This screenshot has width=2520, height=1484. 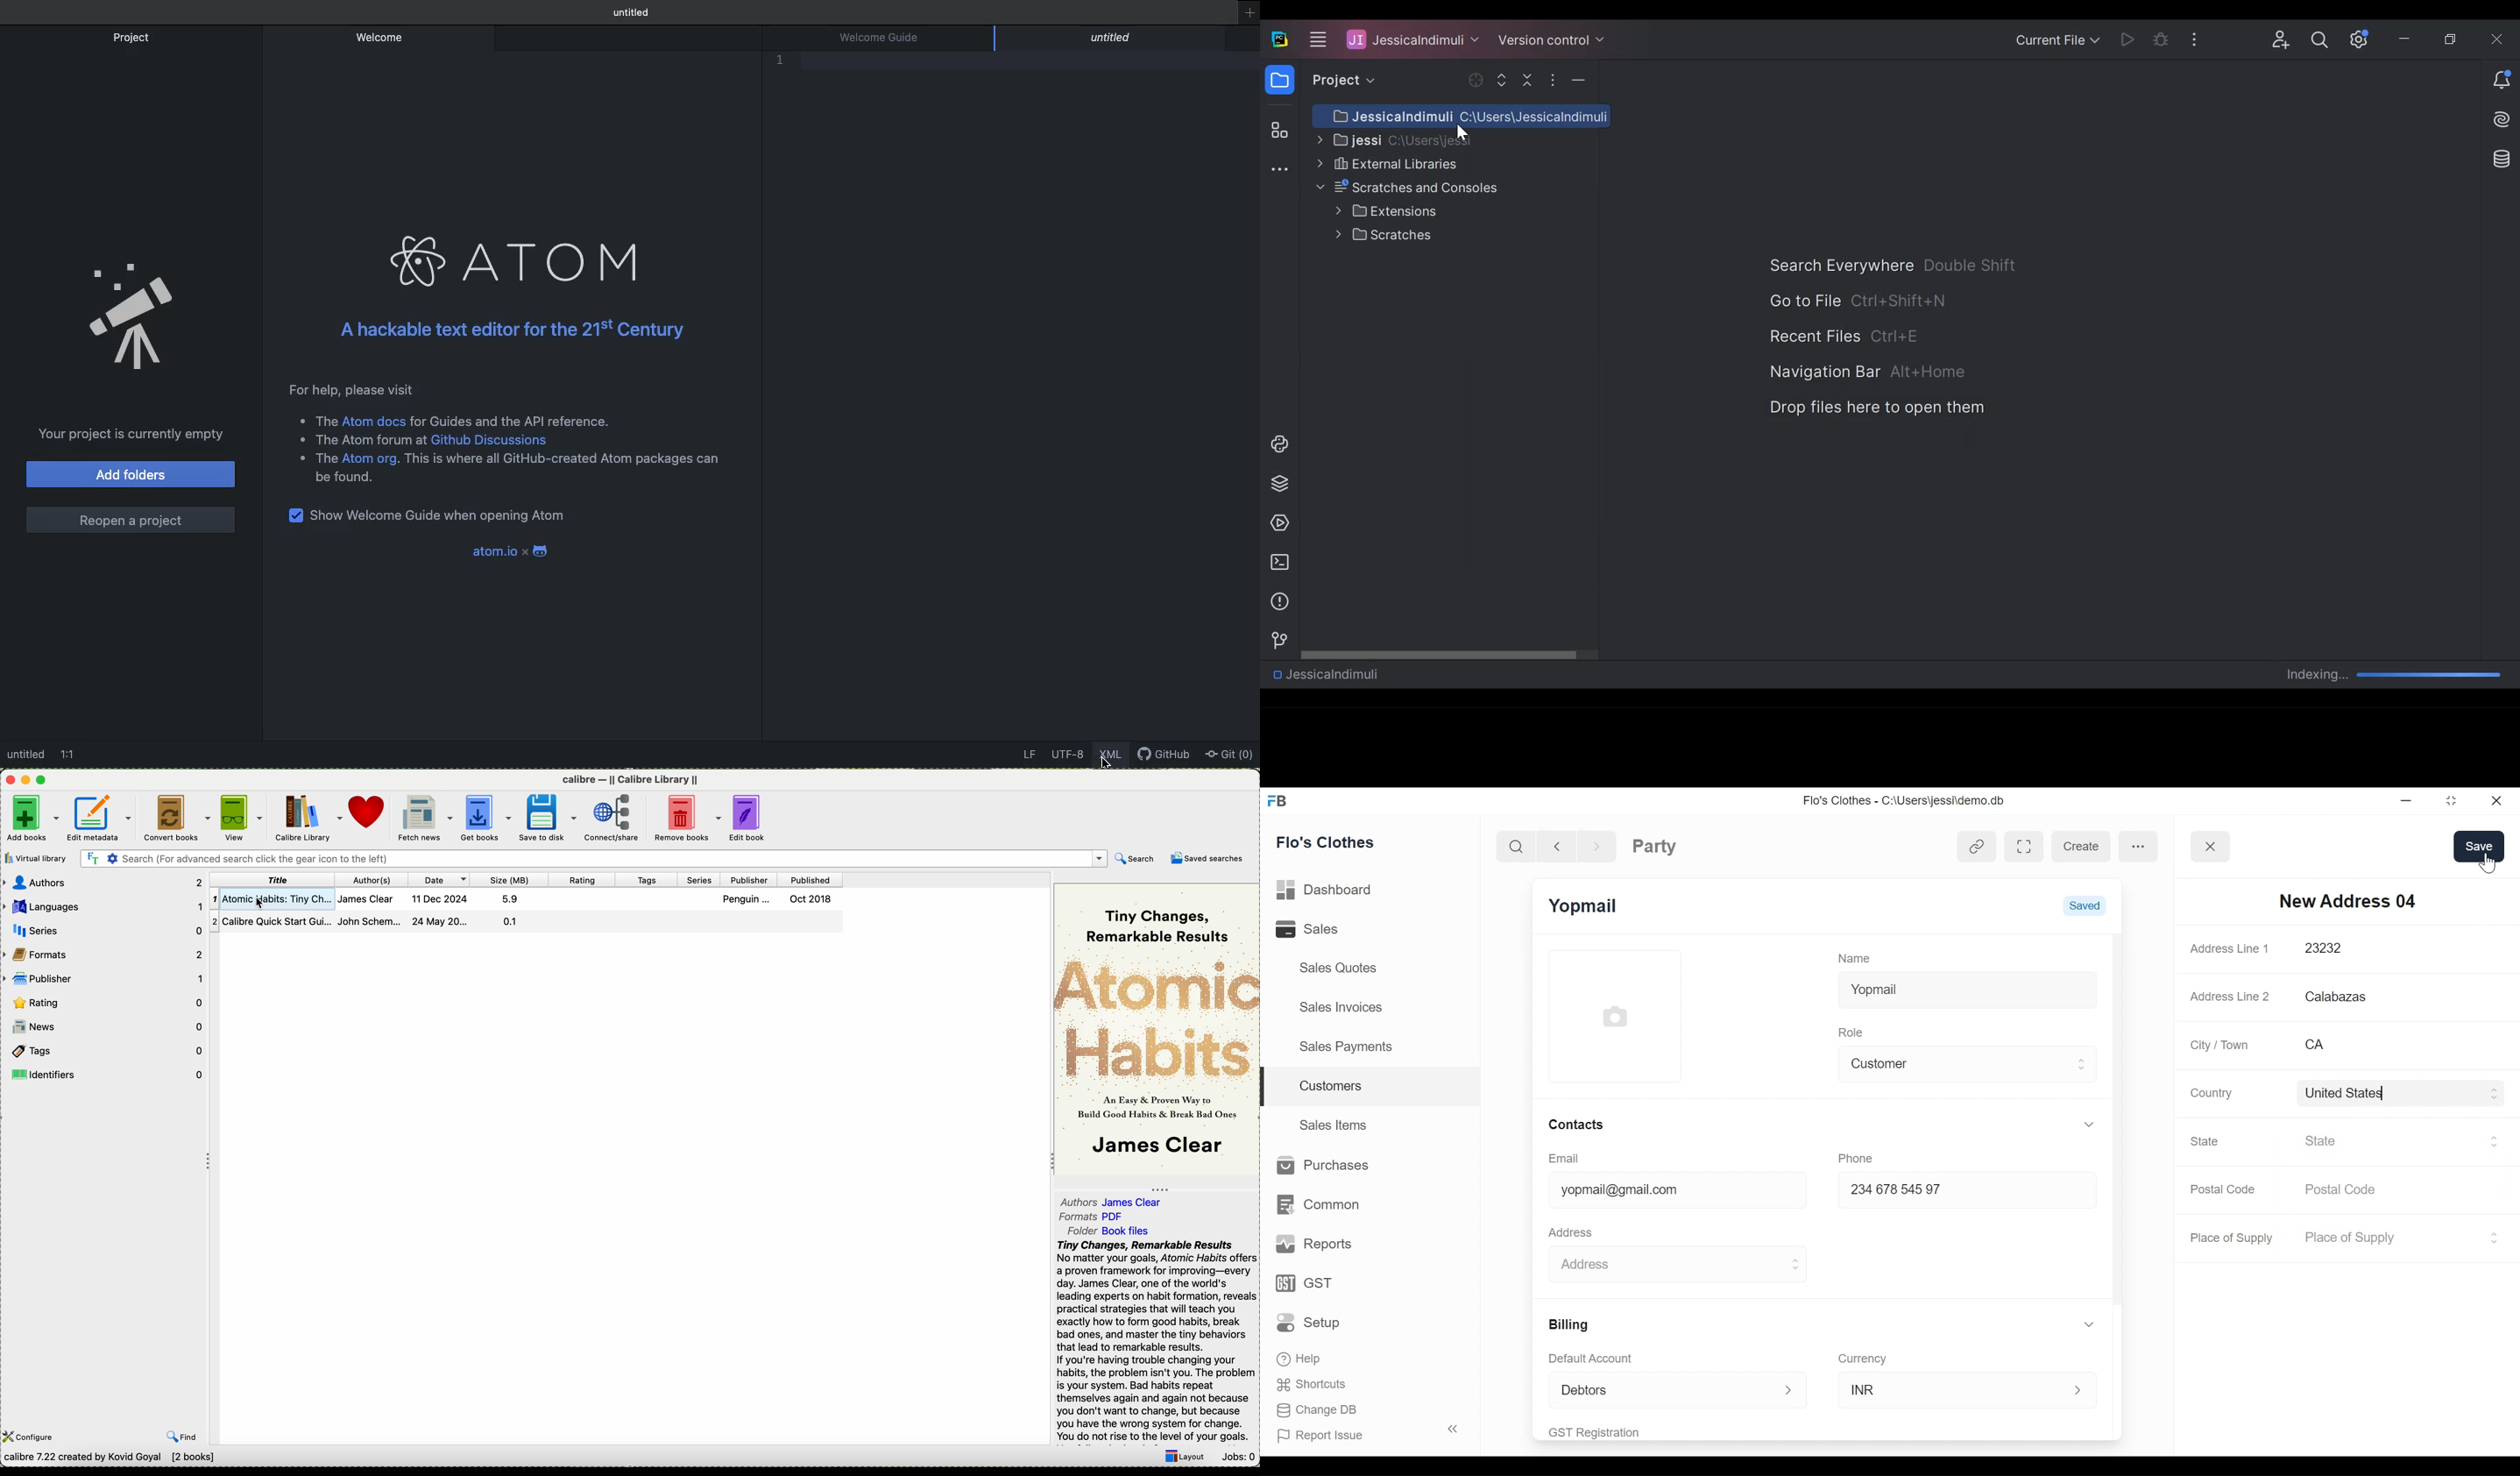 I want to click on layers, so click(x=1279, y=483).